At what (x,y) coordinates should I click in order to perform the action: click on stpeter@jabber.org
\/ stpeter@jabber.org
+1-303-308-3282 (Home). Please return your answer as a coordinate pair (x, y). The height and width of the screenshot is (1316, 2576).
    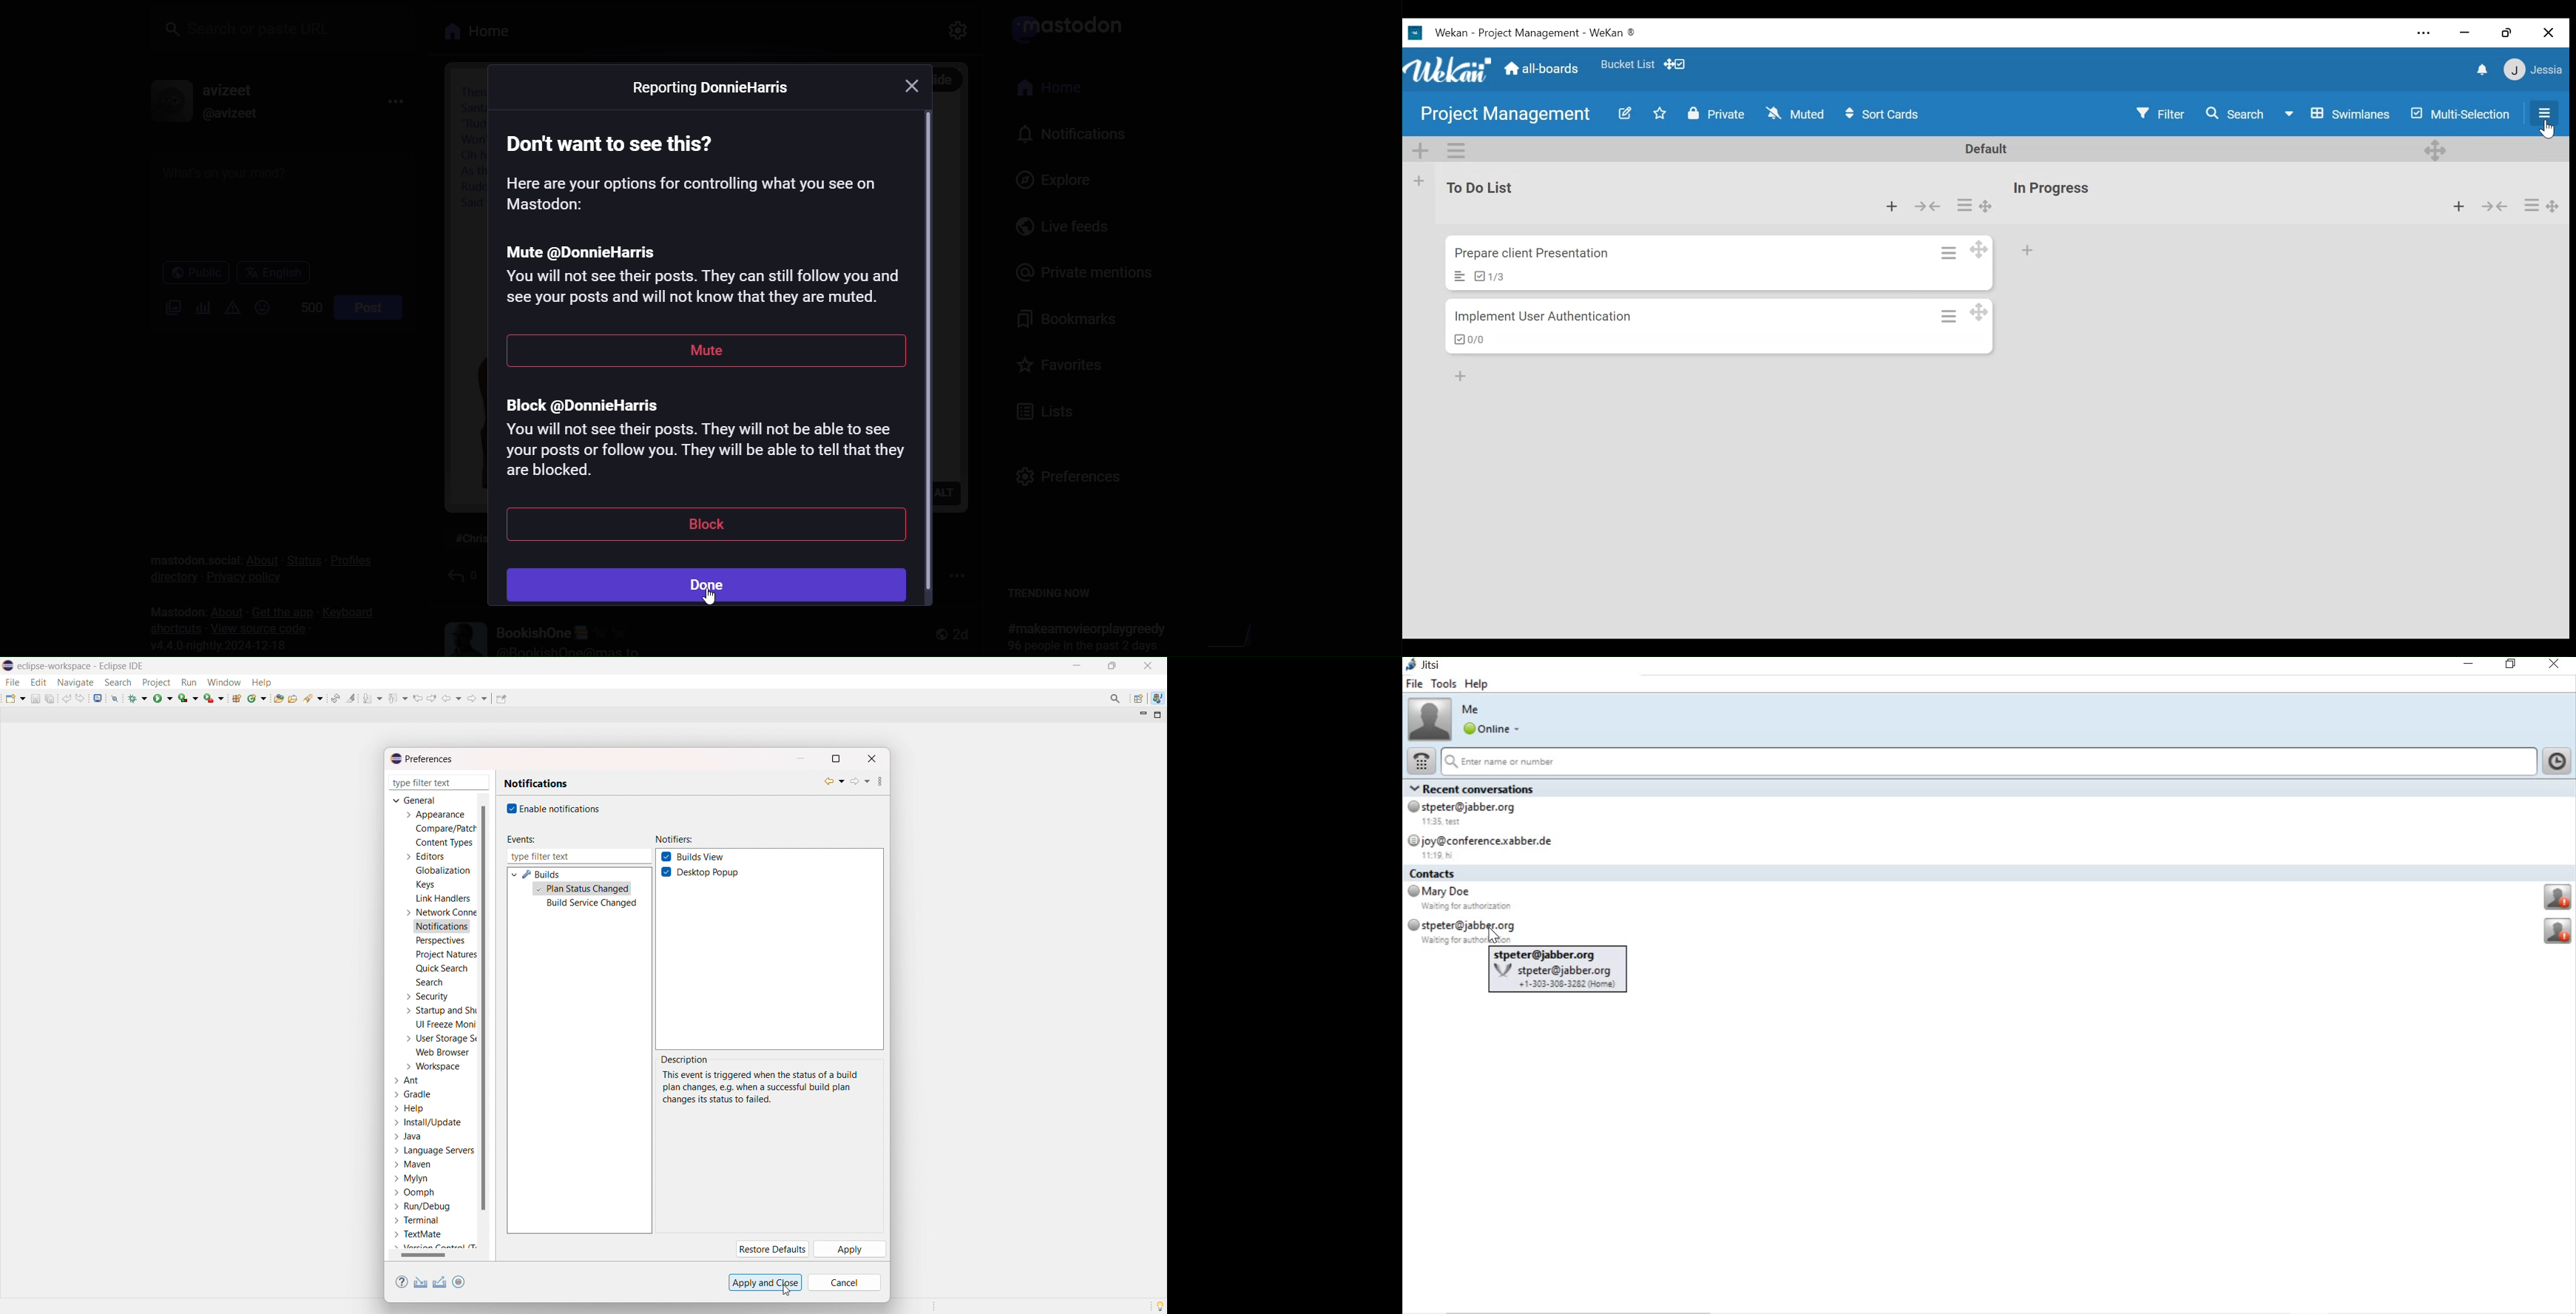
    Looking at the image, I should click on (1557, 974).